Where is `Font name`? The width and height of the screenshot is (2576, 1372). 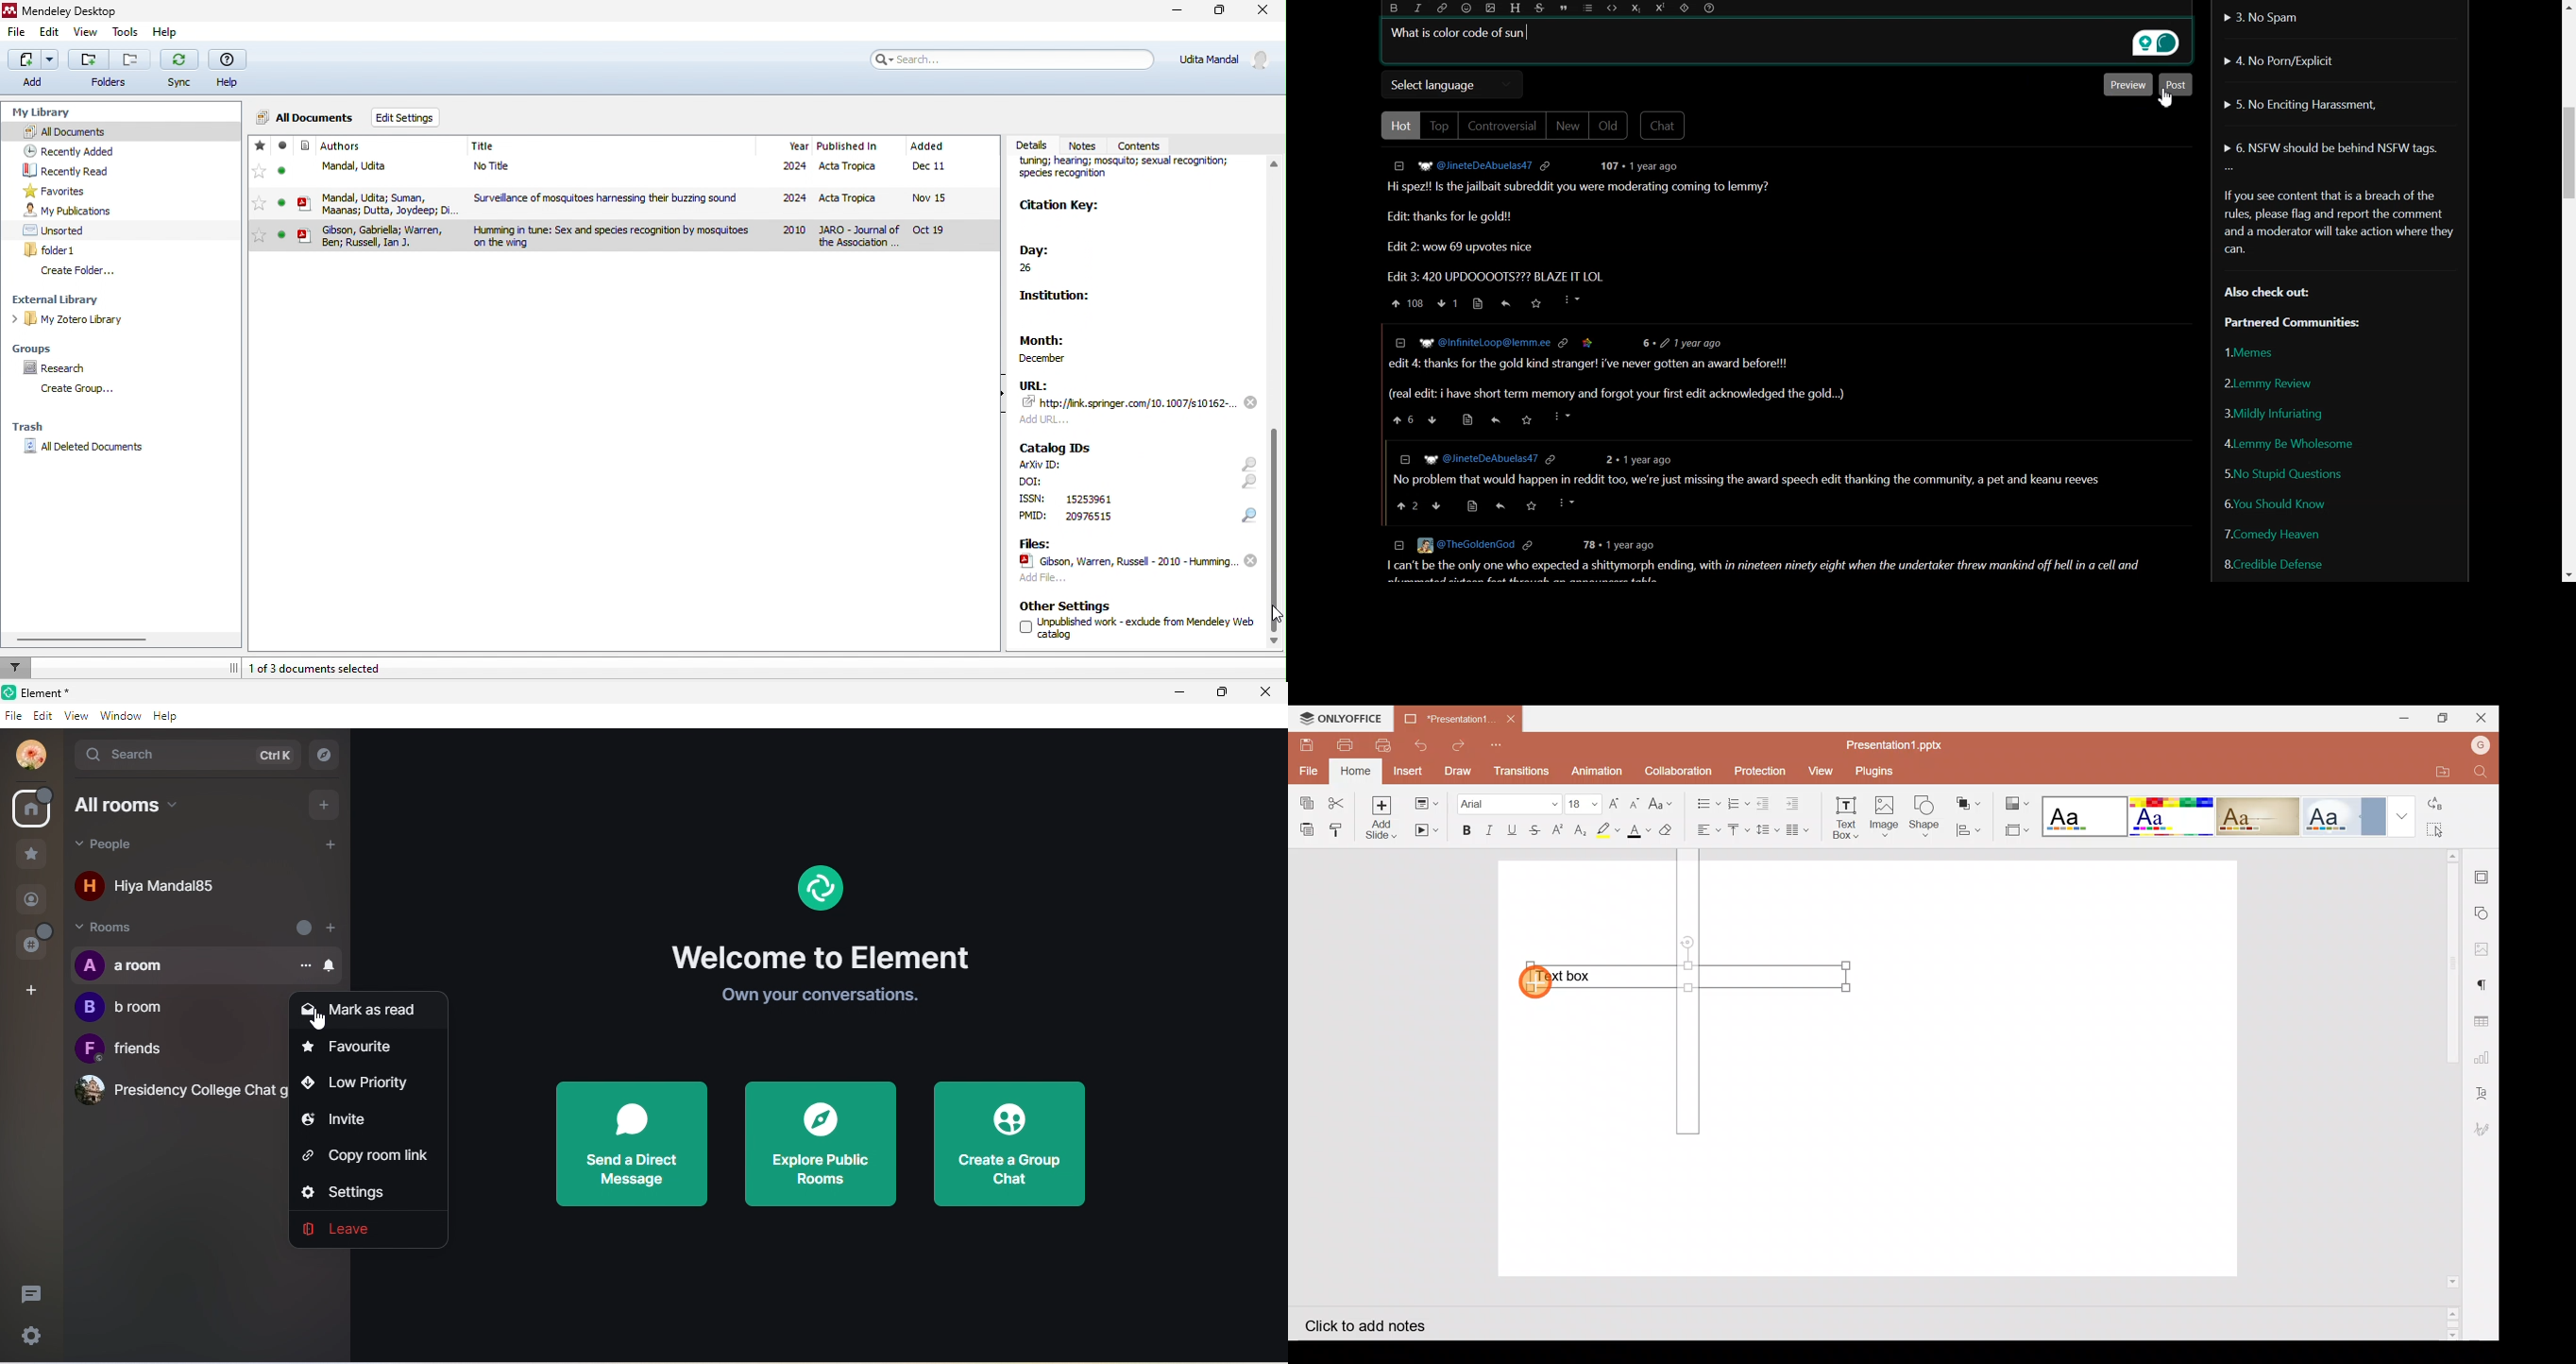 Font name is located at coordinates (1508, 802).